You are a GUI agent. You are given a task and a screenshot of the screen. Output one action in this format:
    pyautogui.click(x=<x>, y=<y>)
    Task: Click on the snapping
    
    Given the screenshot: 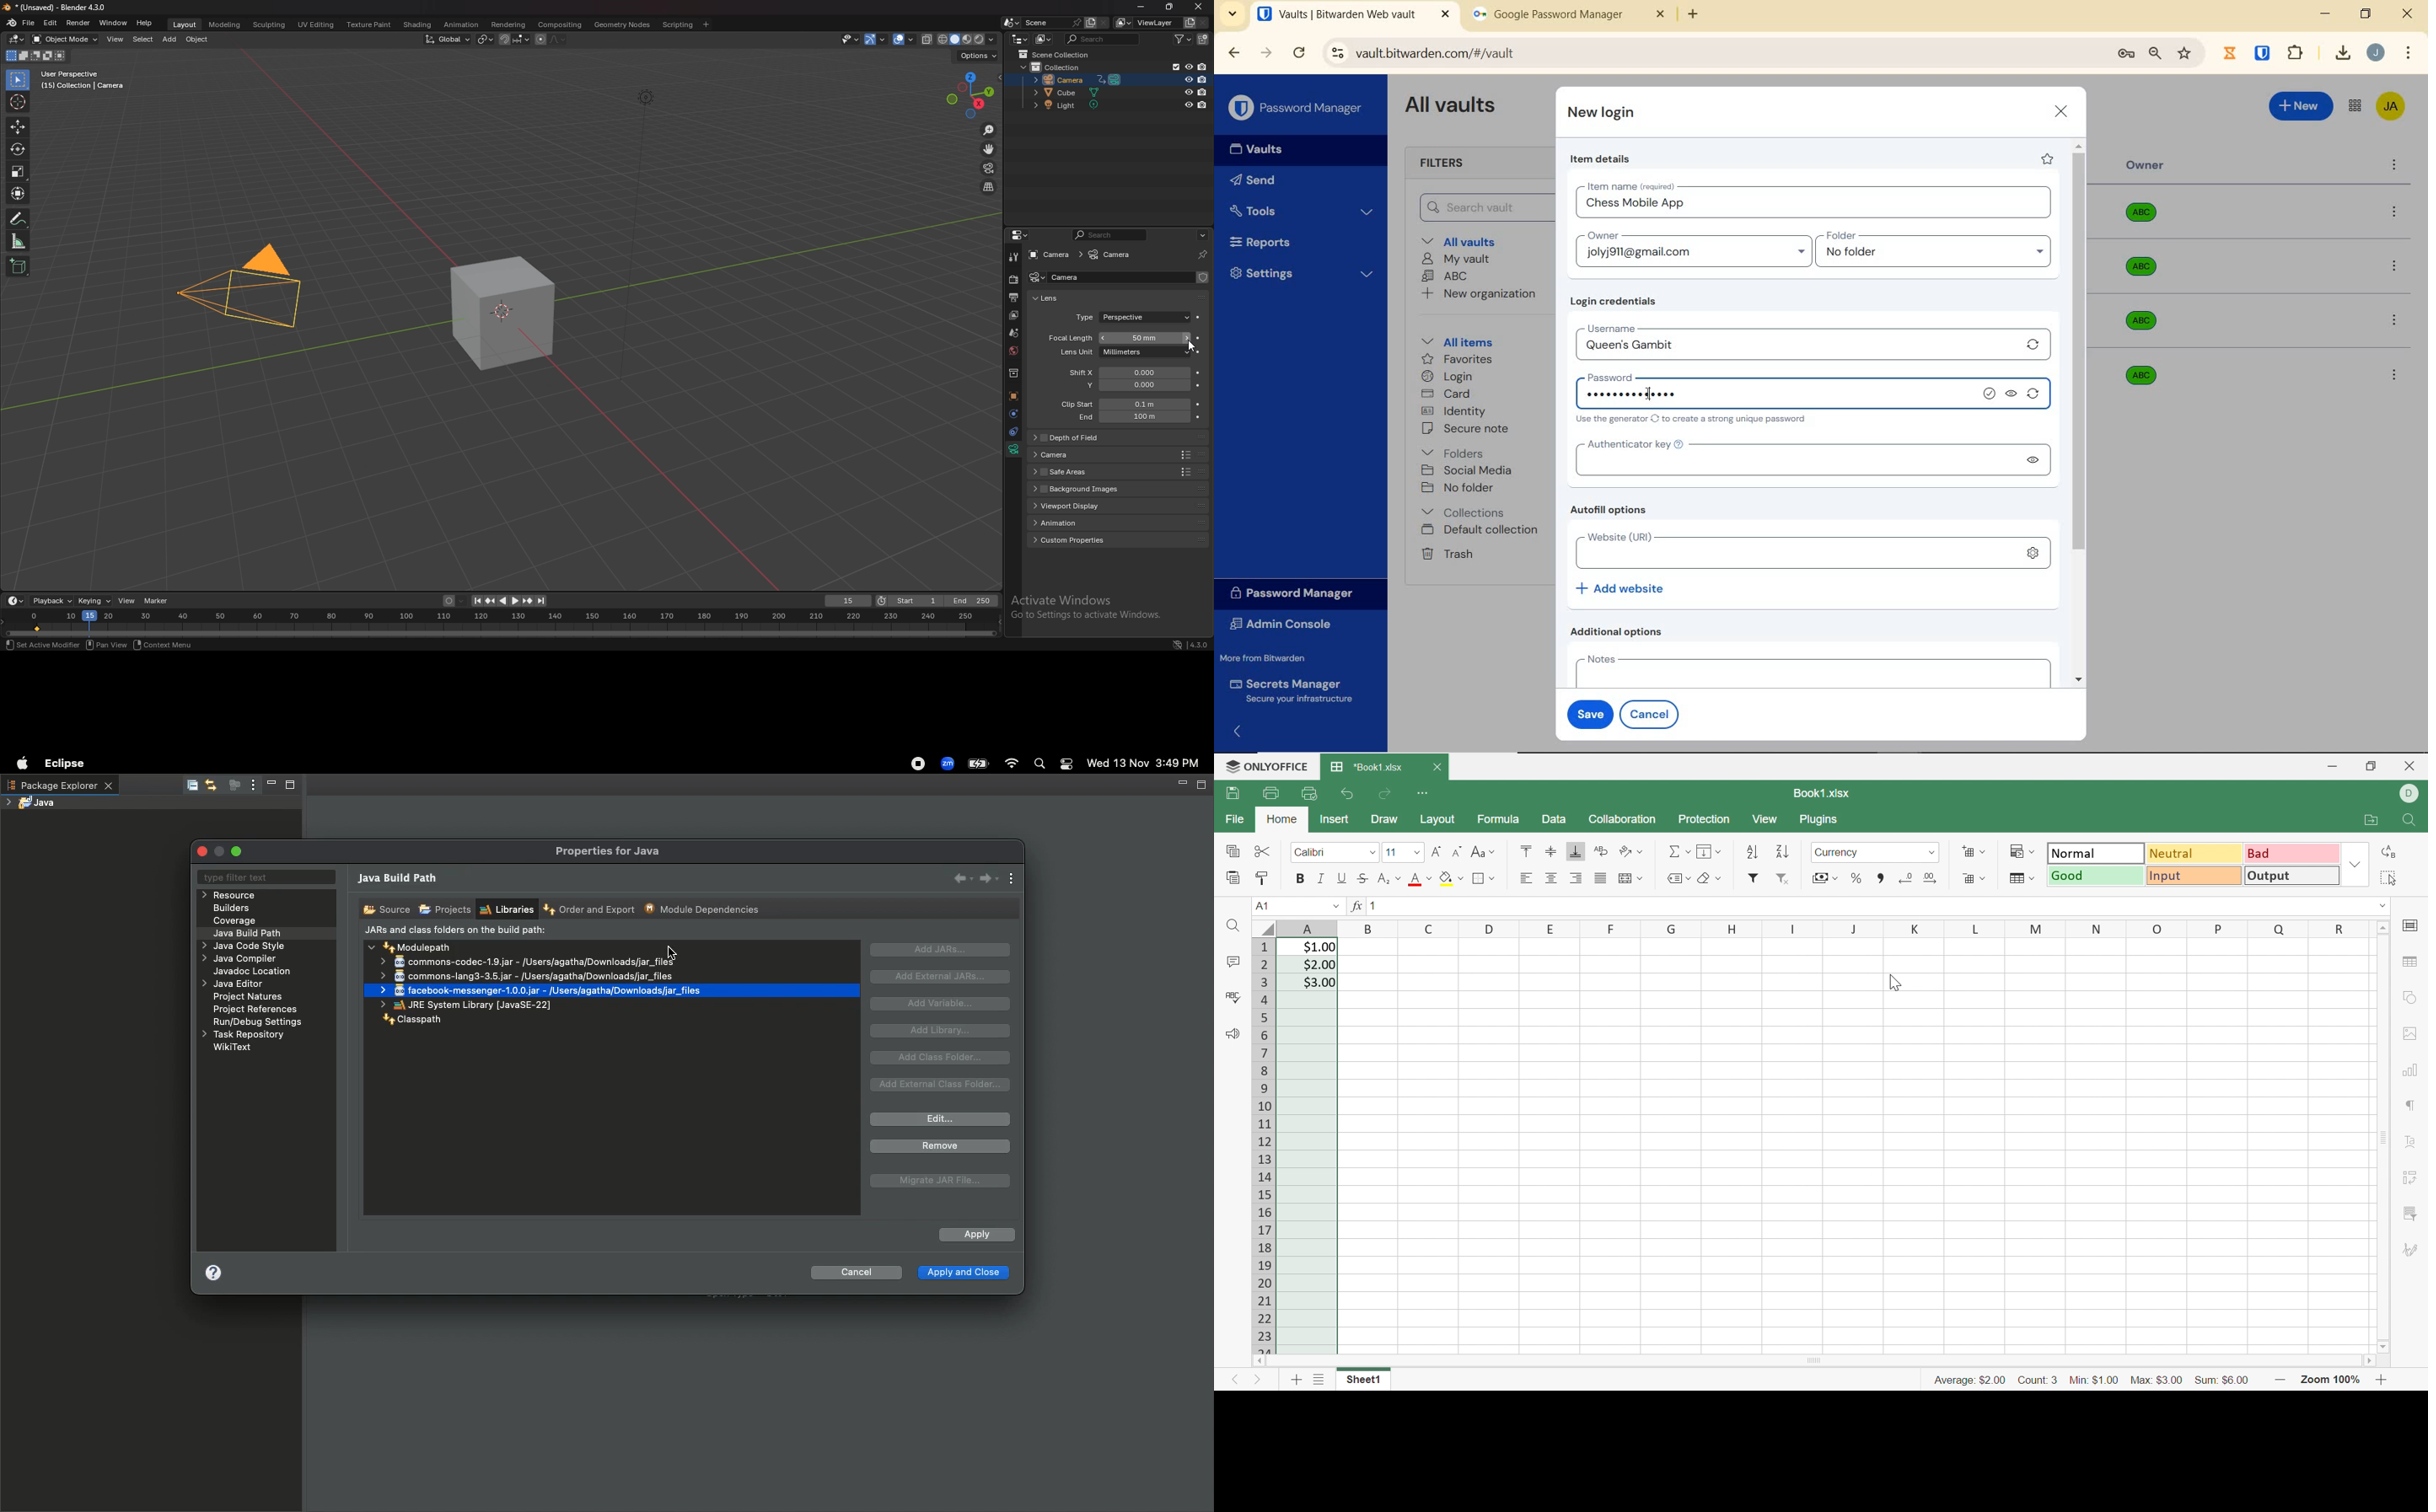 What is the action you would take?
    pyautogui.click(x=514, y=39)
    